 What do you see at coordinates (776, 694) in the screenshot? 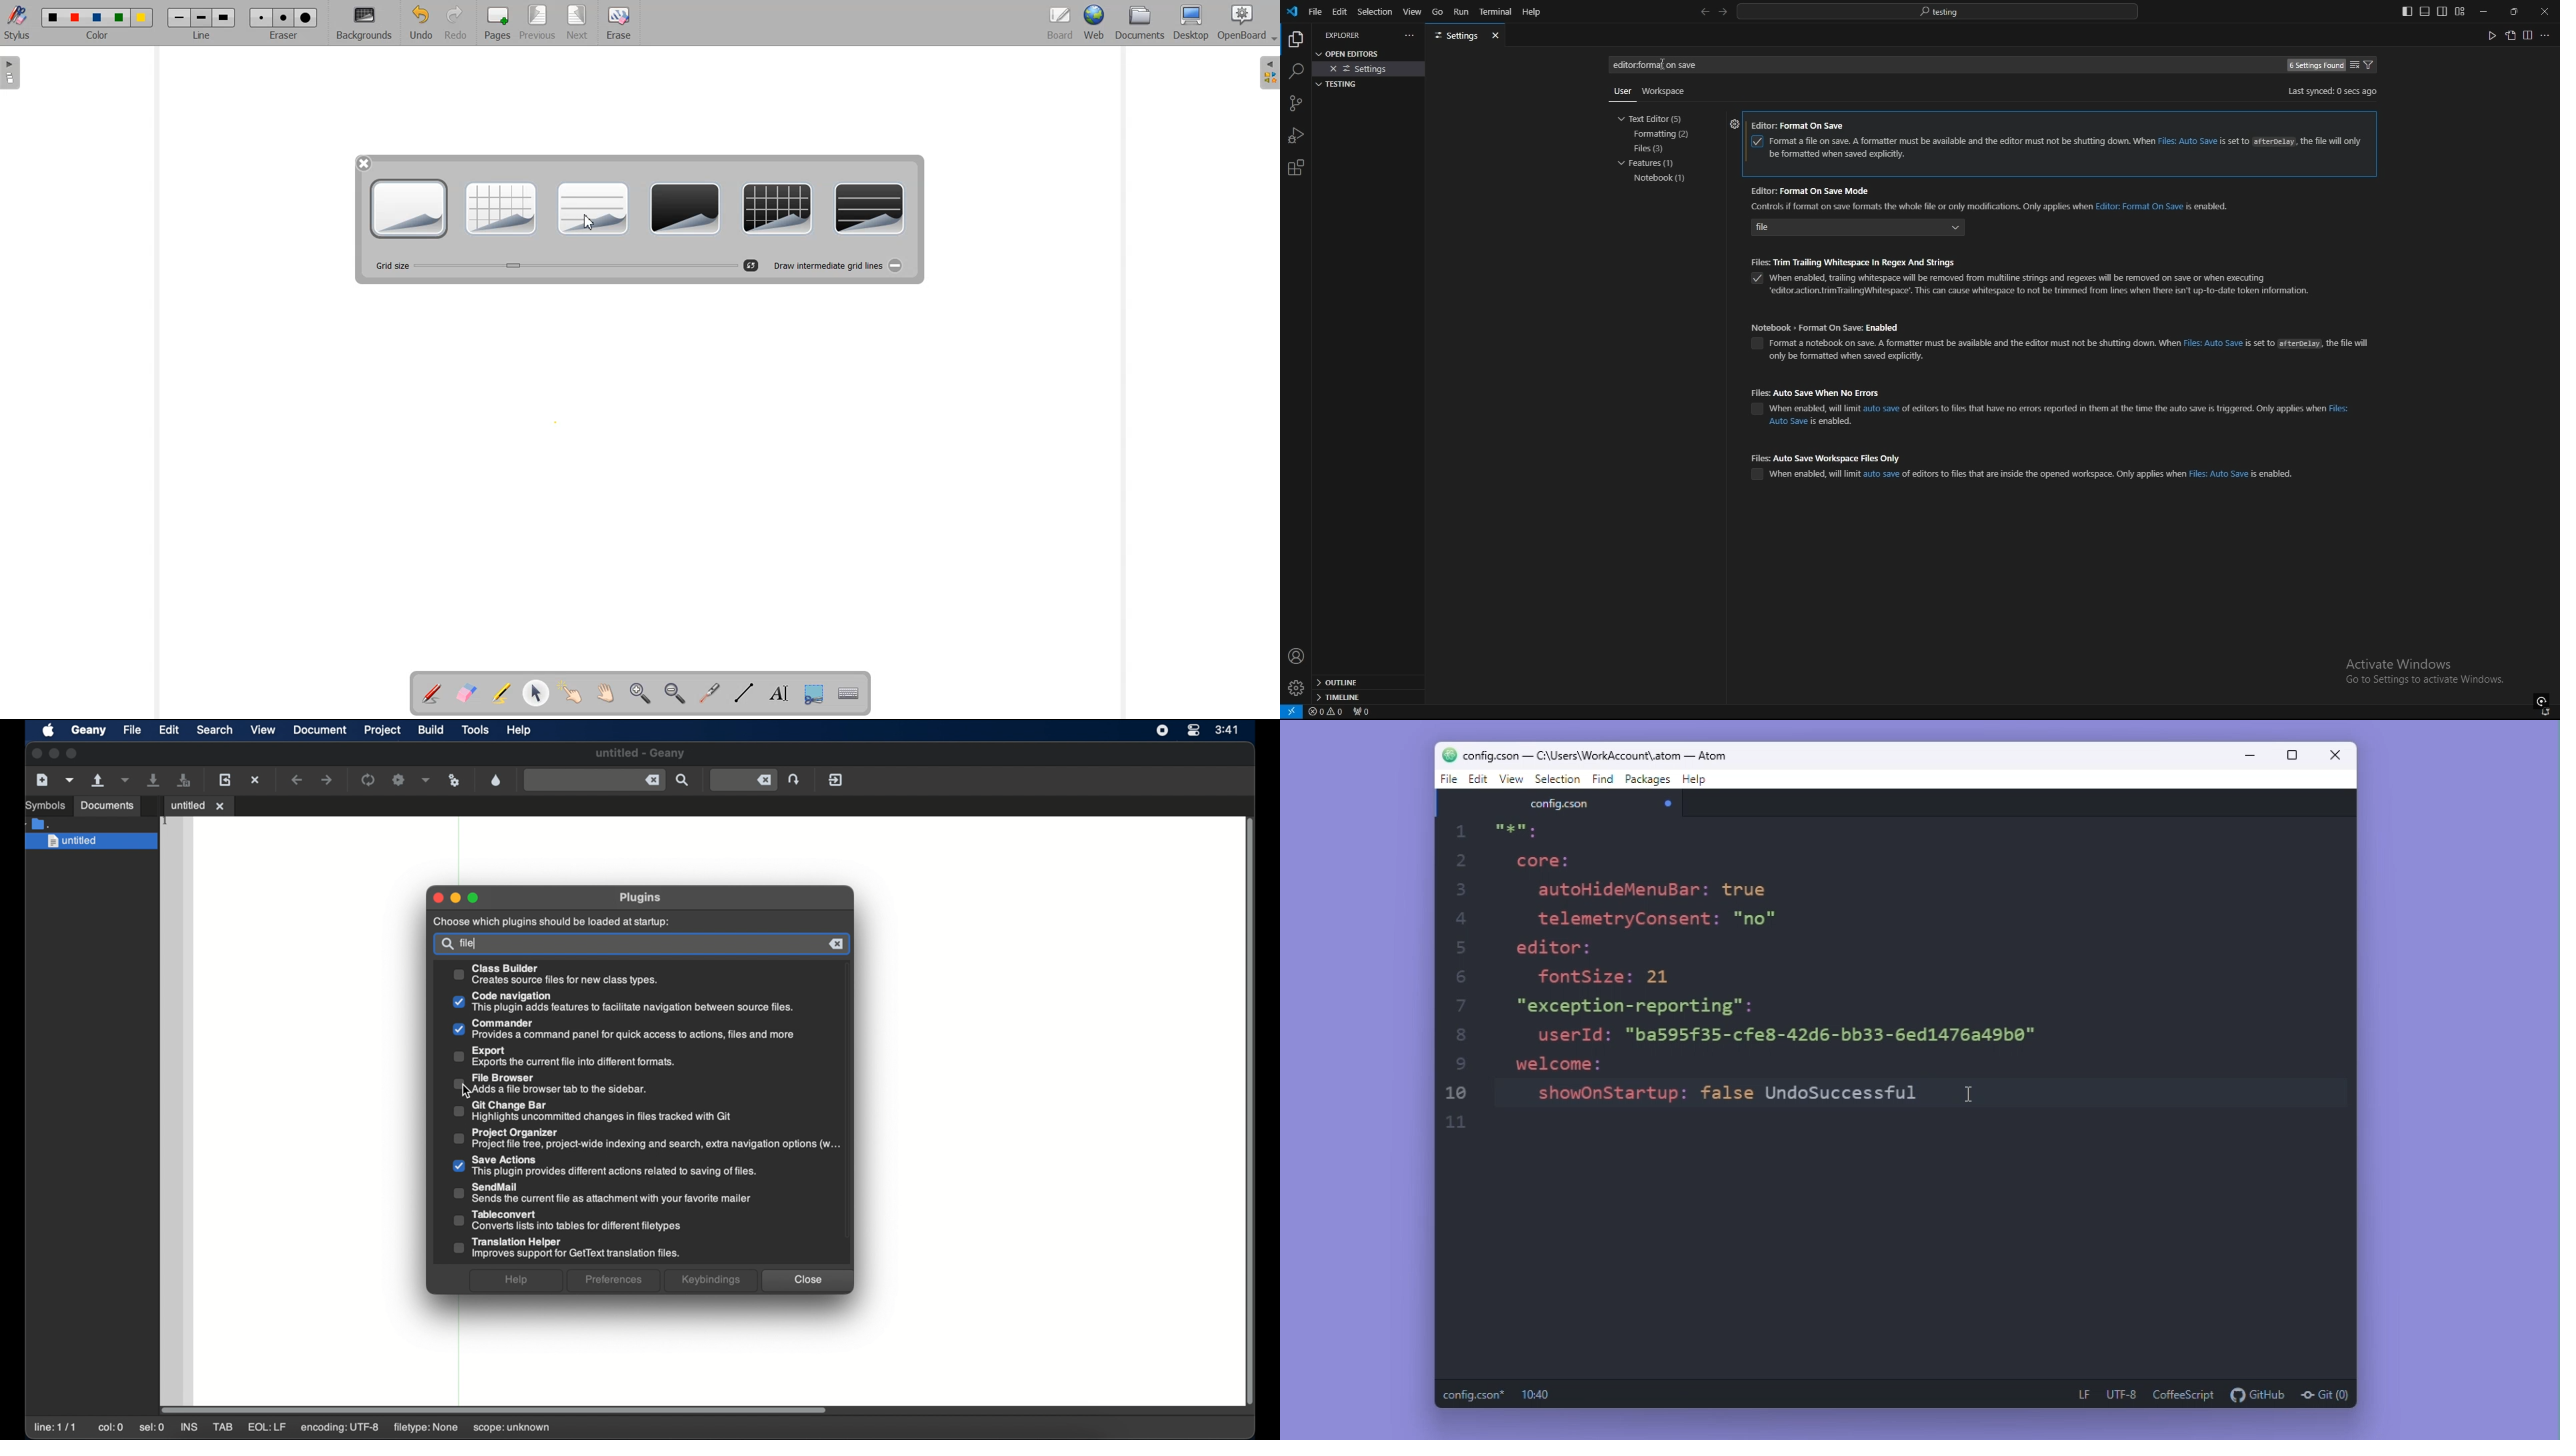
I see `Text Tool` at bounding box center [776, 694].